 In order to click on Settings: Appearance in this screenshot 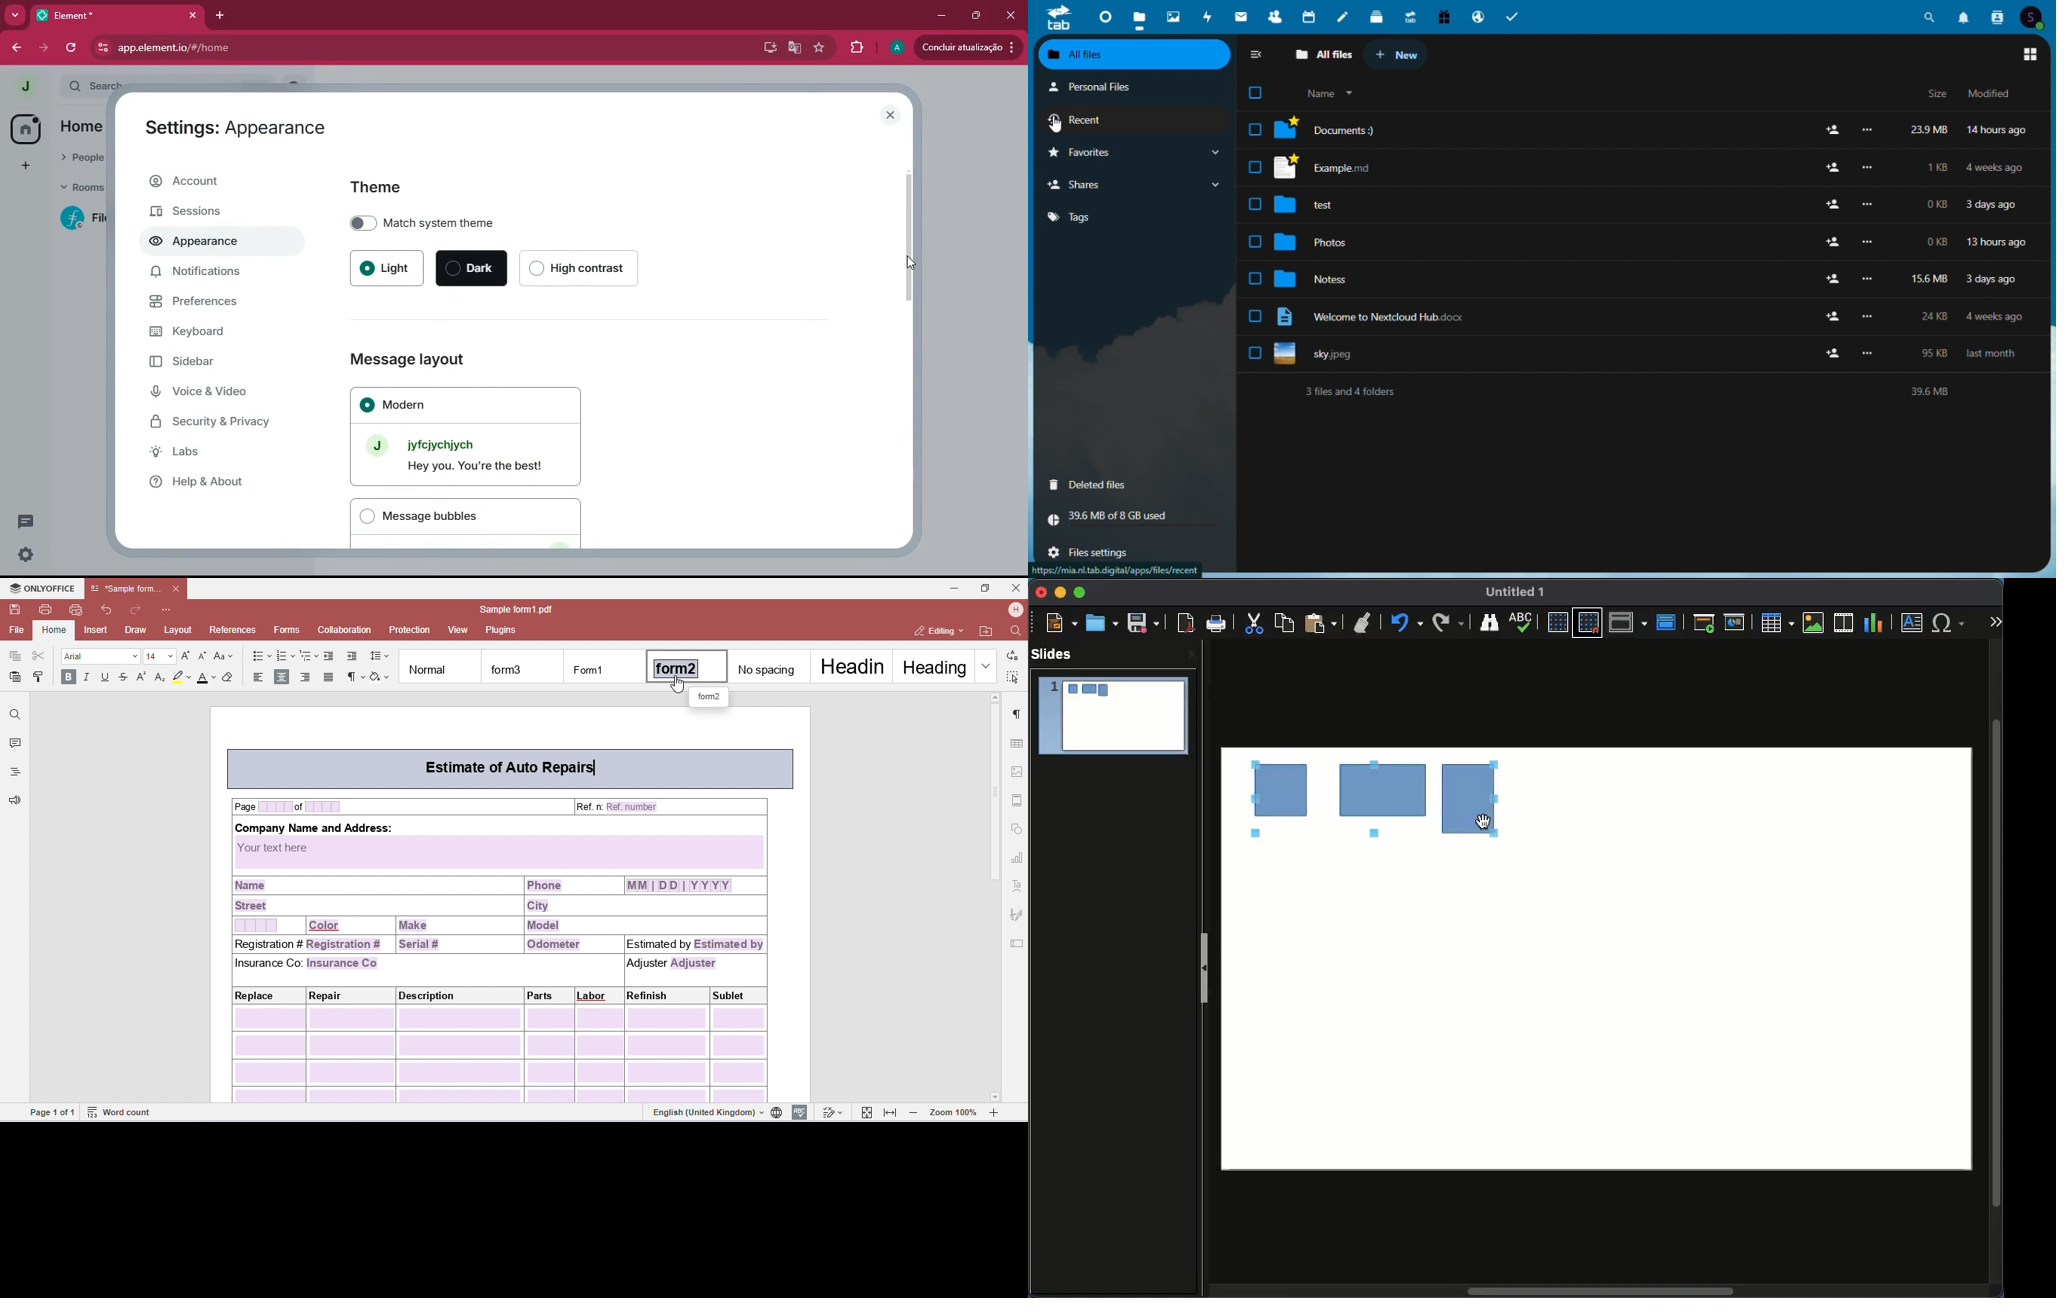, I will do `click(236, 127)`.